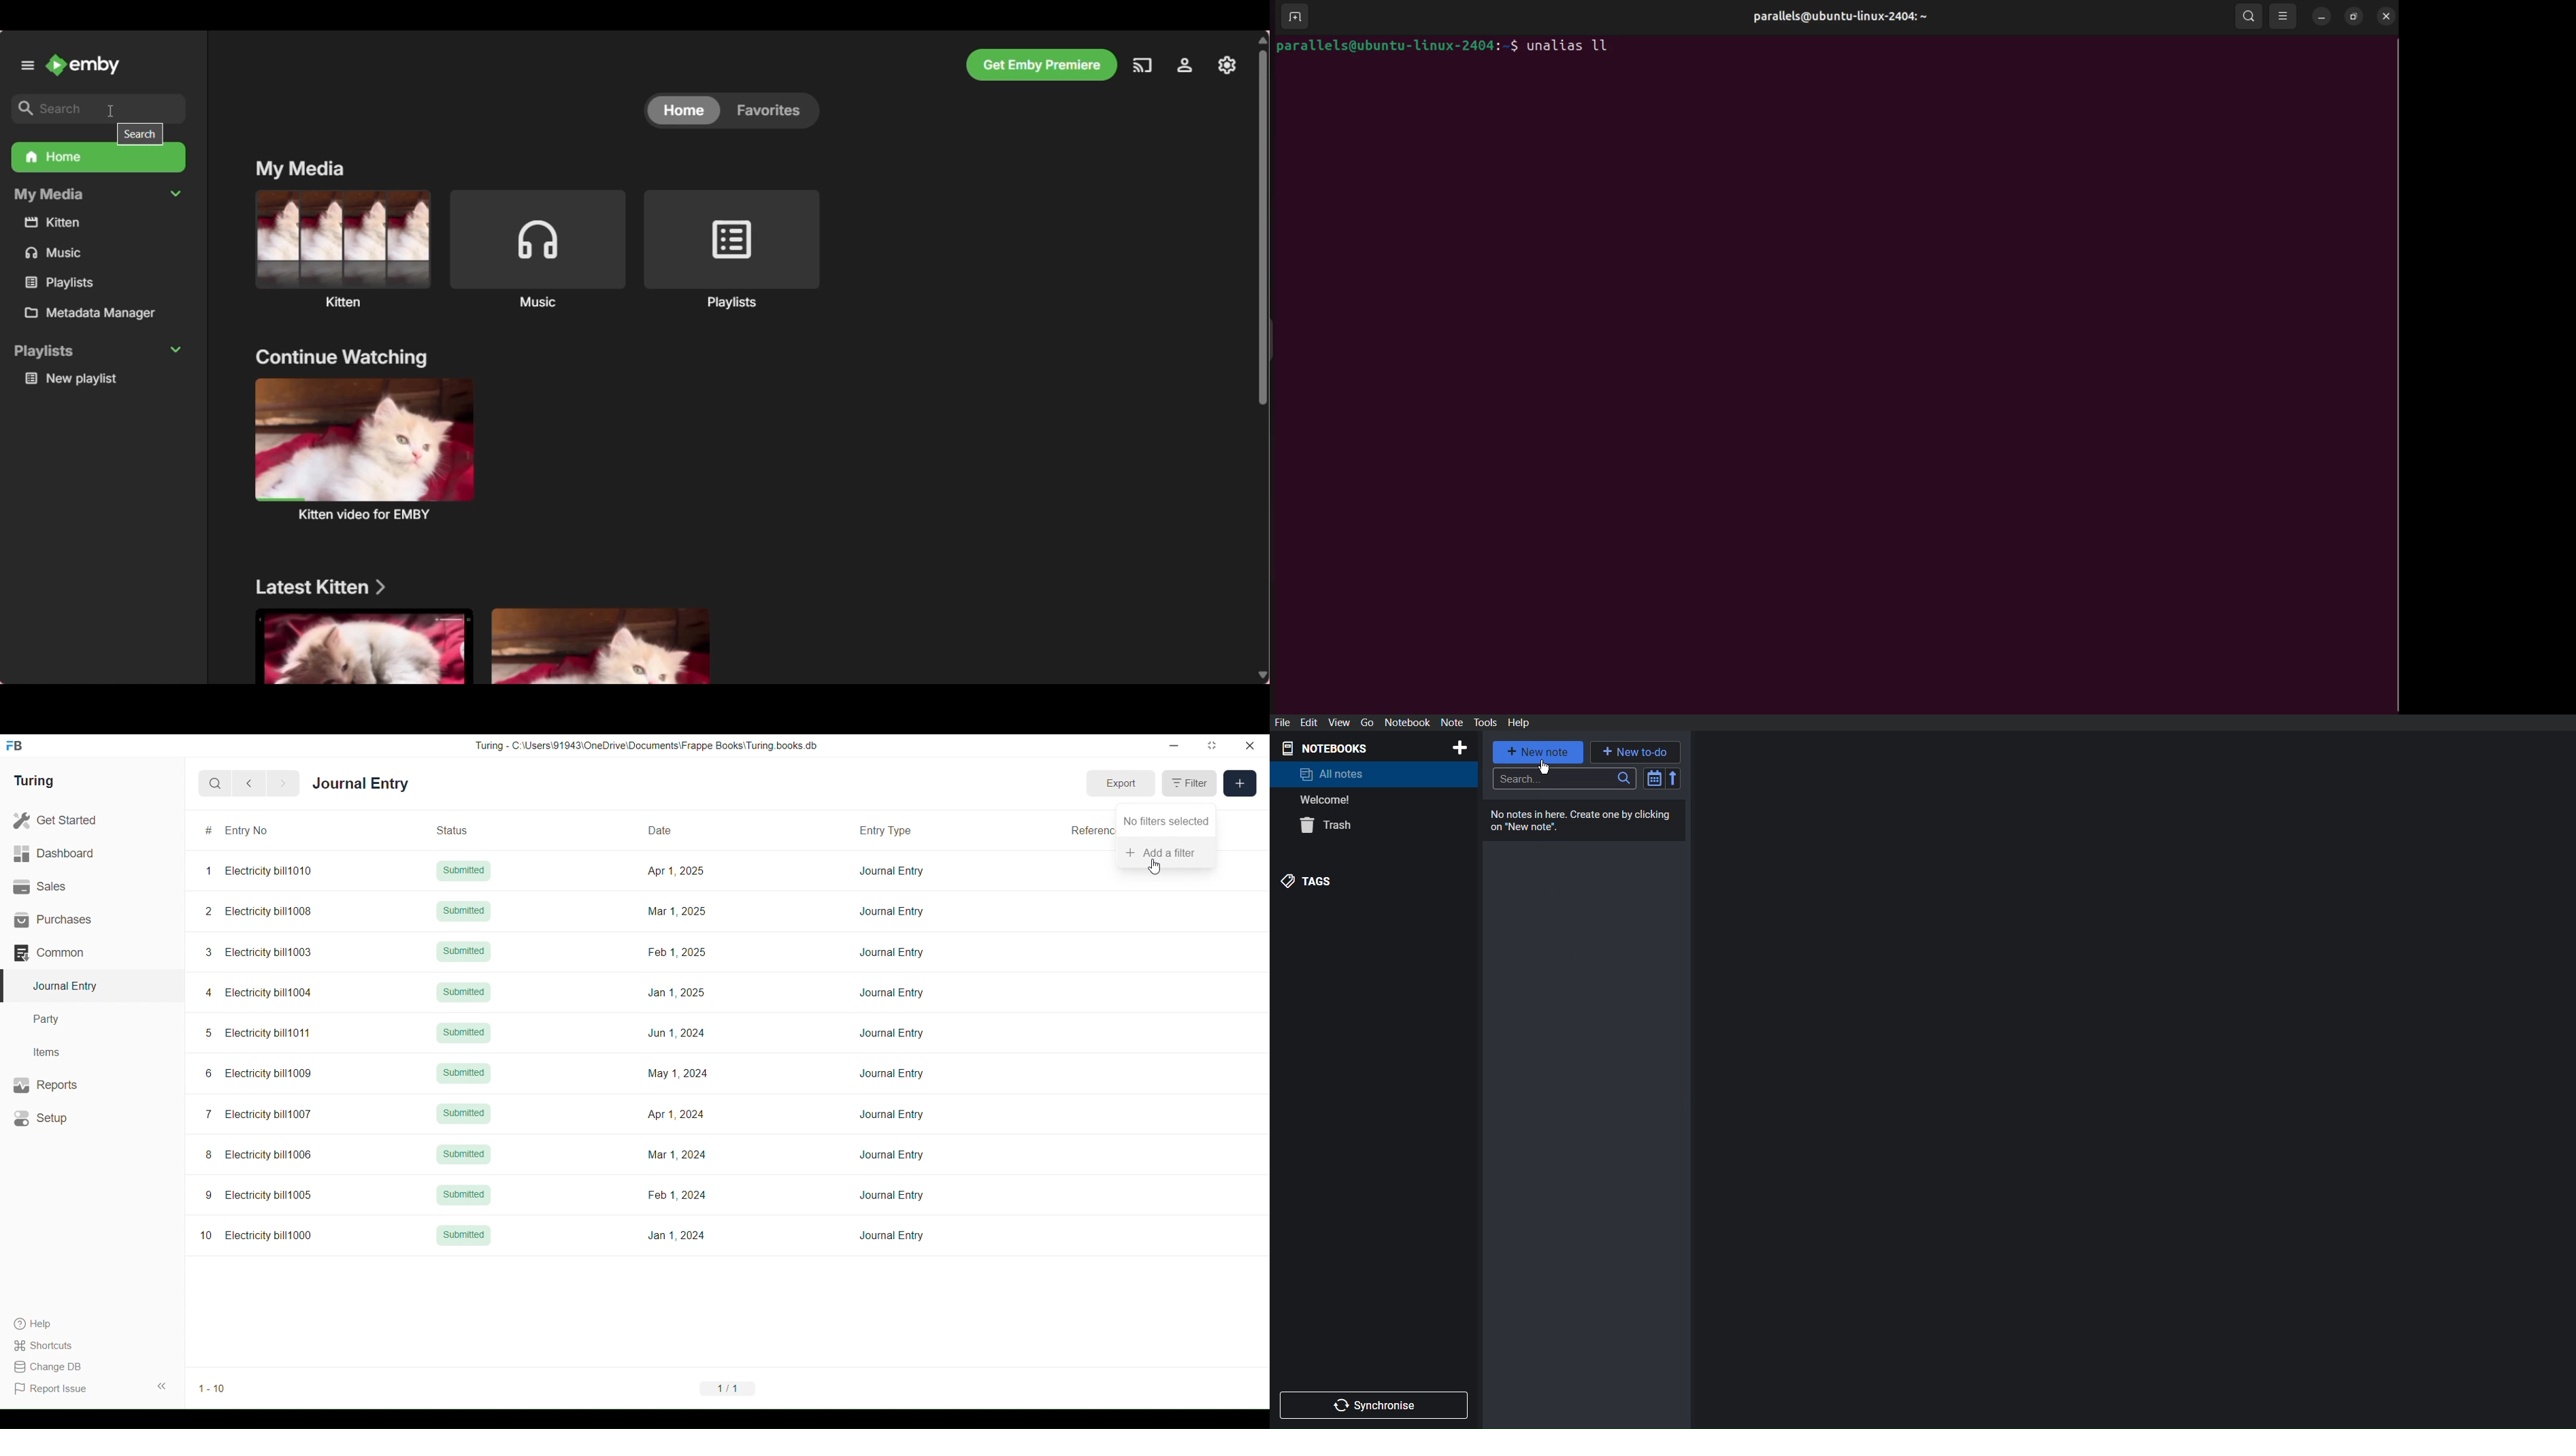 Image resolution: width=2576 pixels, height=1456 pixels. Describe the element at coordinates (1338, 722) in the screenshot. I see `View` at that location.